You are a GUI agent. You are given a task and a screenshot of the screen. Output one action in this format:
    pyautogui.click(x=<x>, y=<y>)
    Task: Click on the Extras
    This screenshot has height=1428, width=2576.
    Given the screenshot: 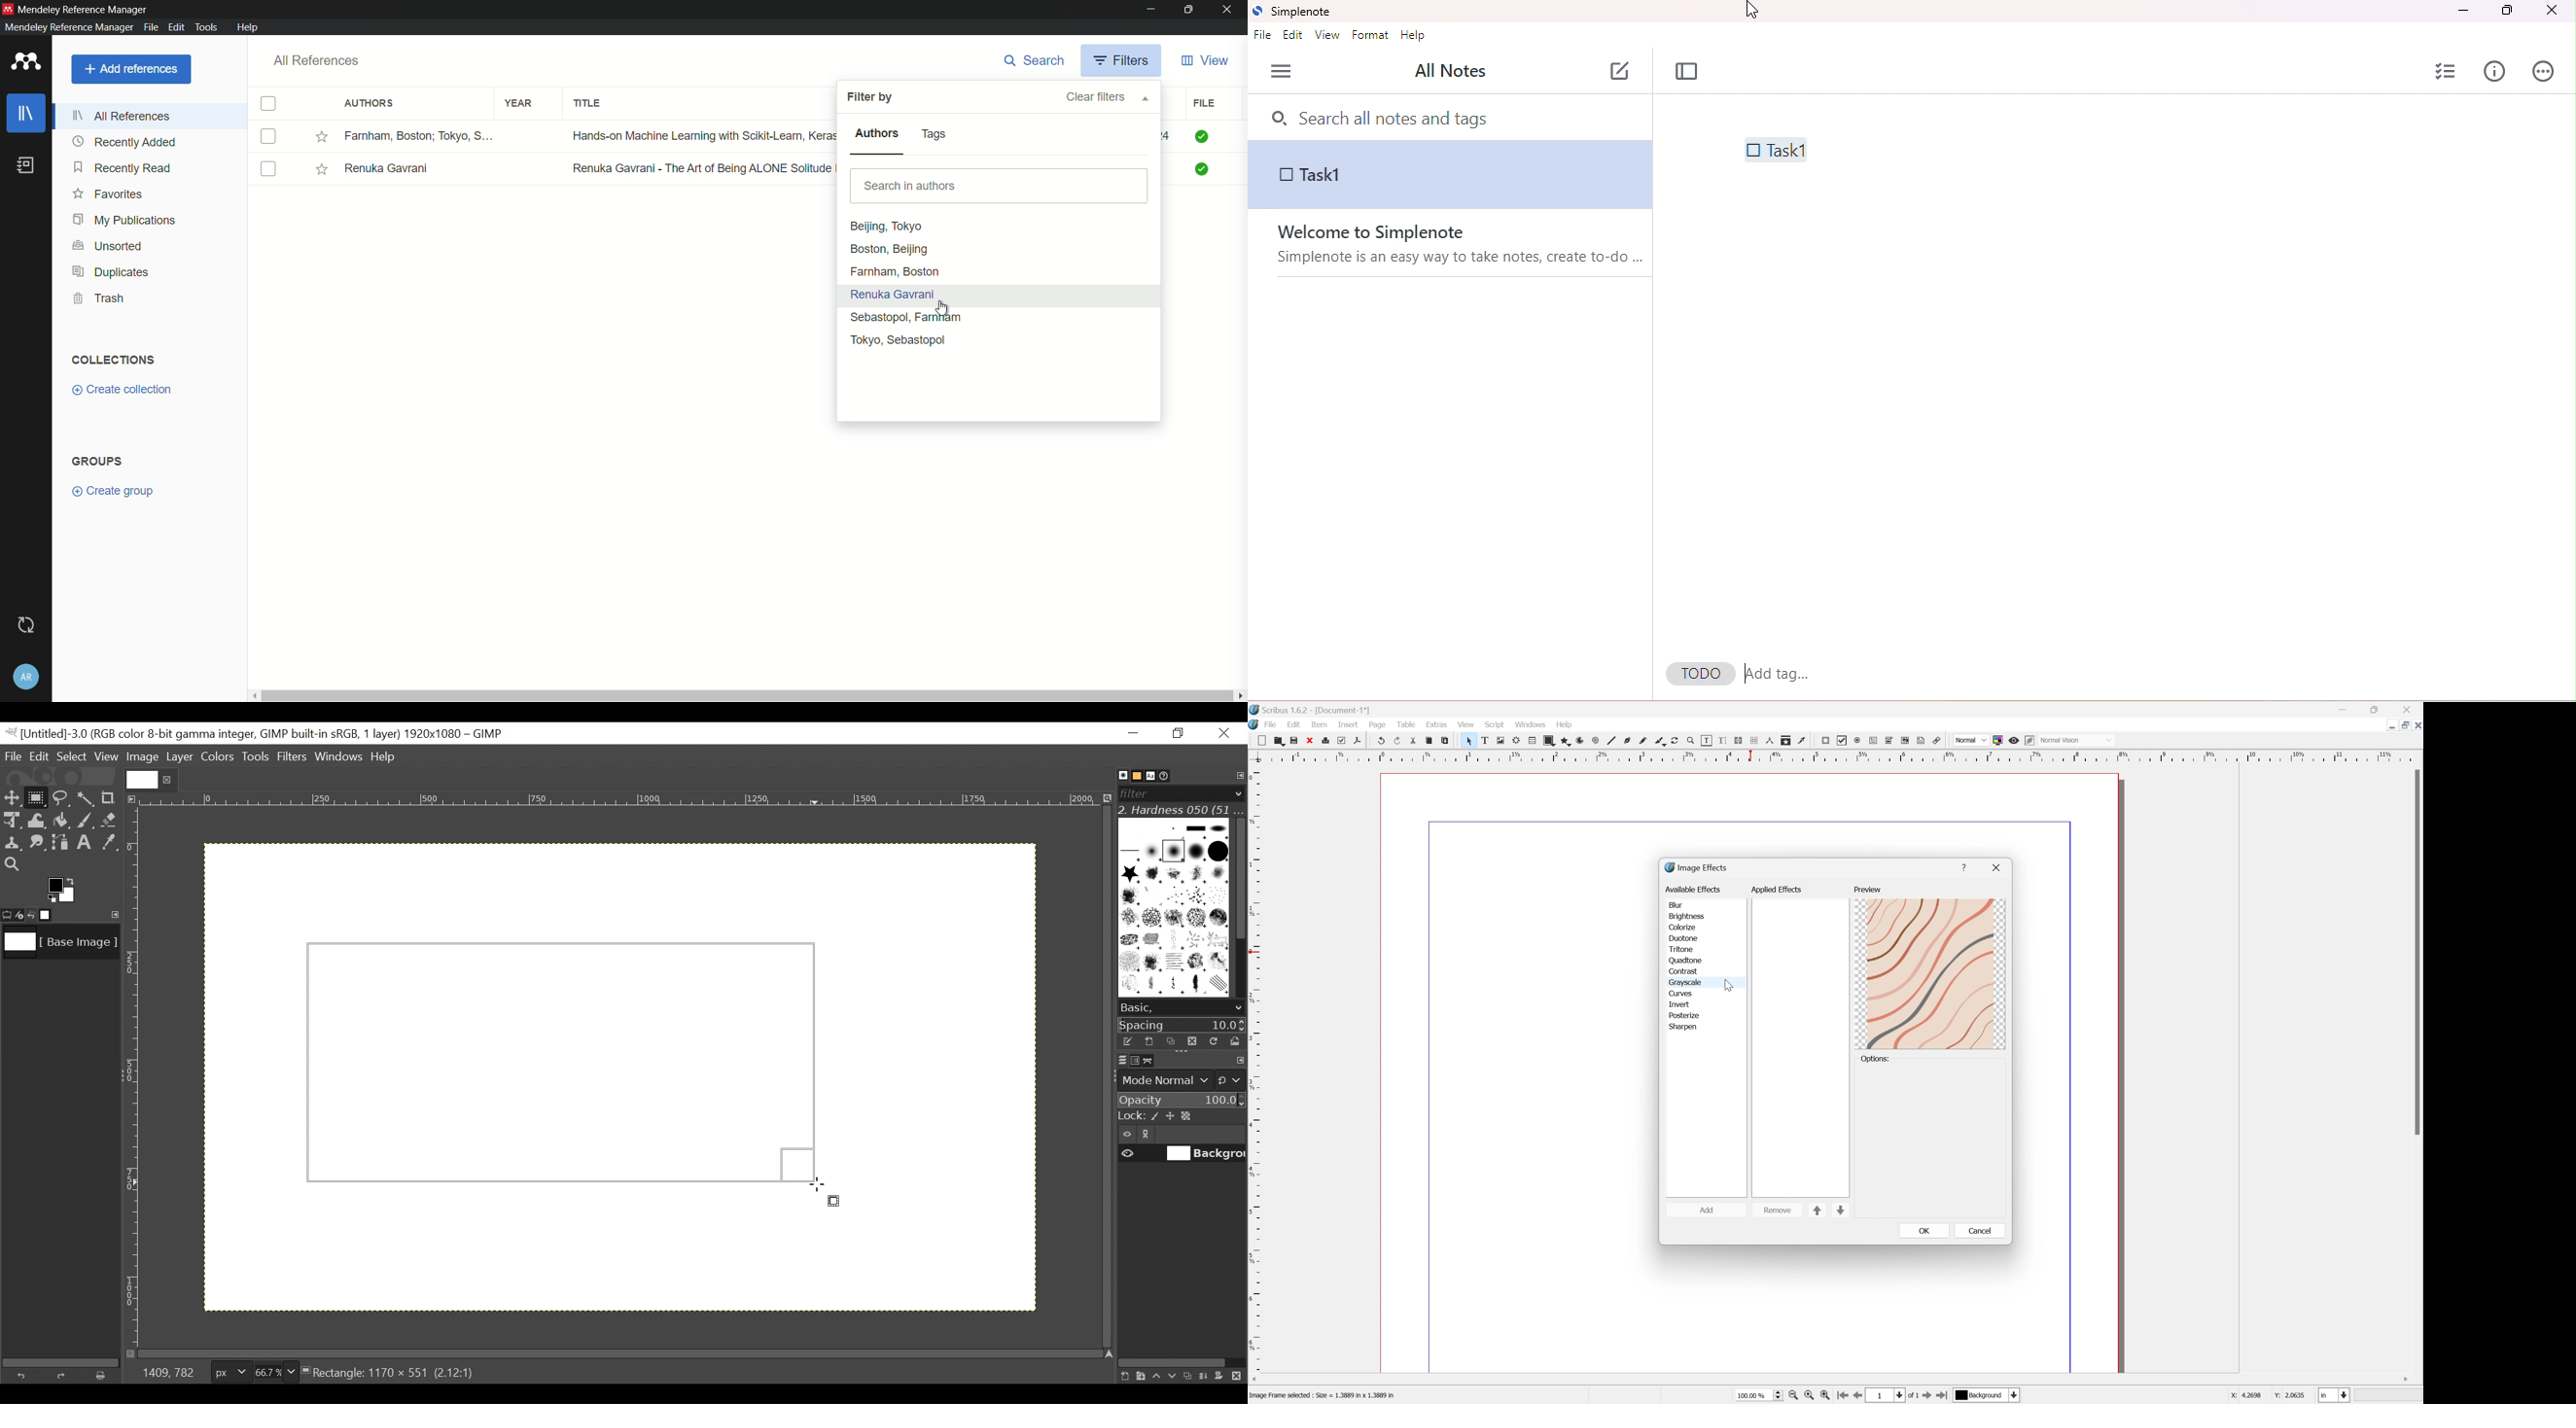 What is the action you would take?
    pyautogui.click(x=1438, y=724)
    